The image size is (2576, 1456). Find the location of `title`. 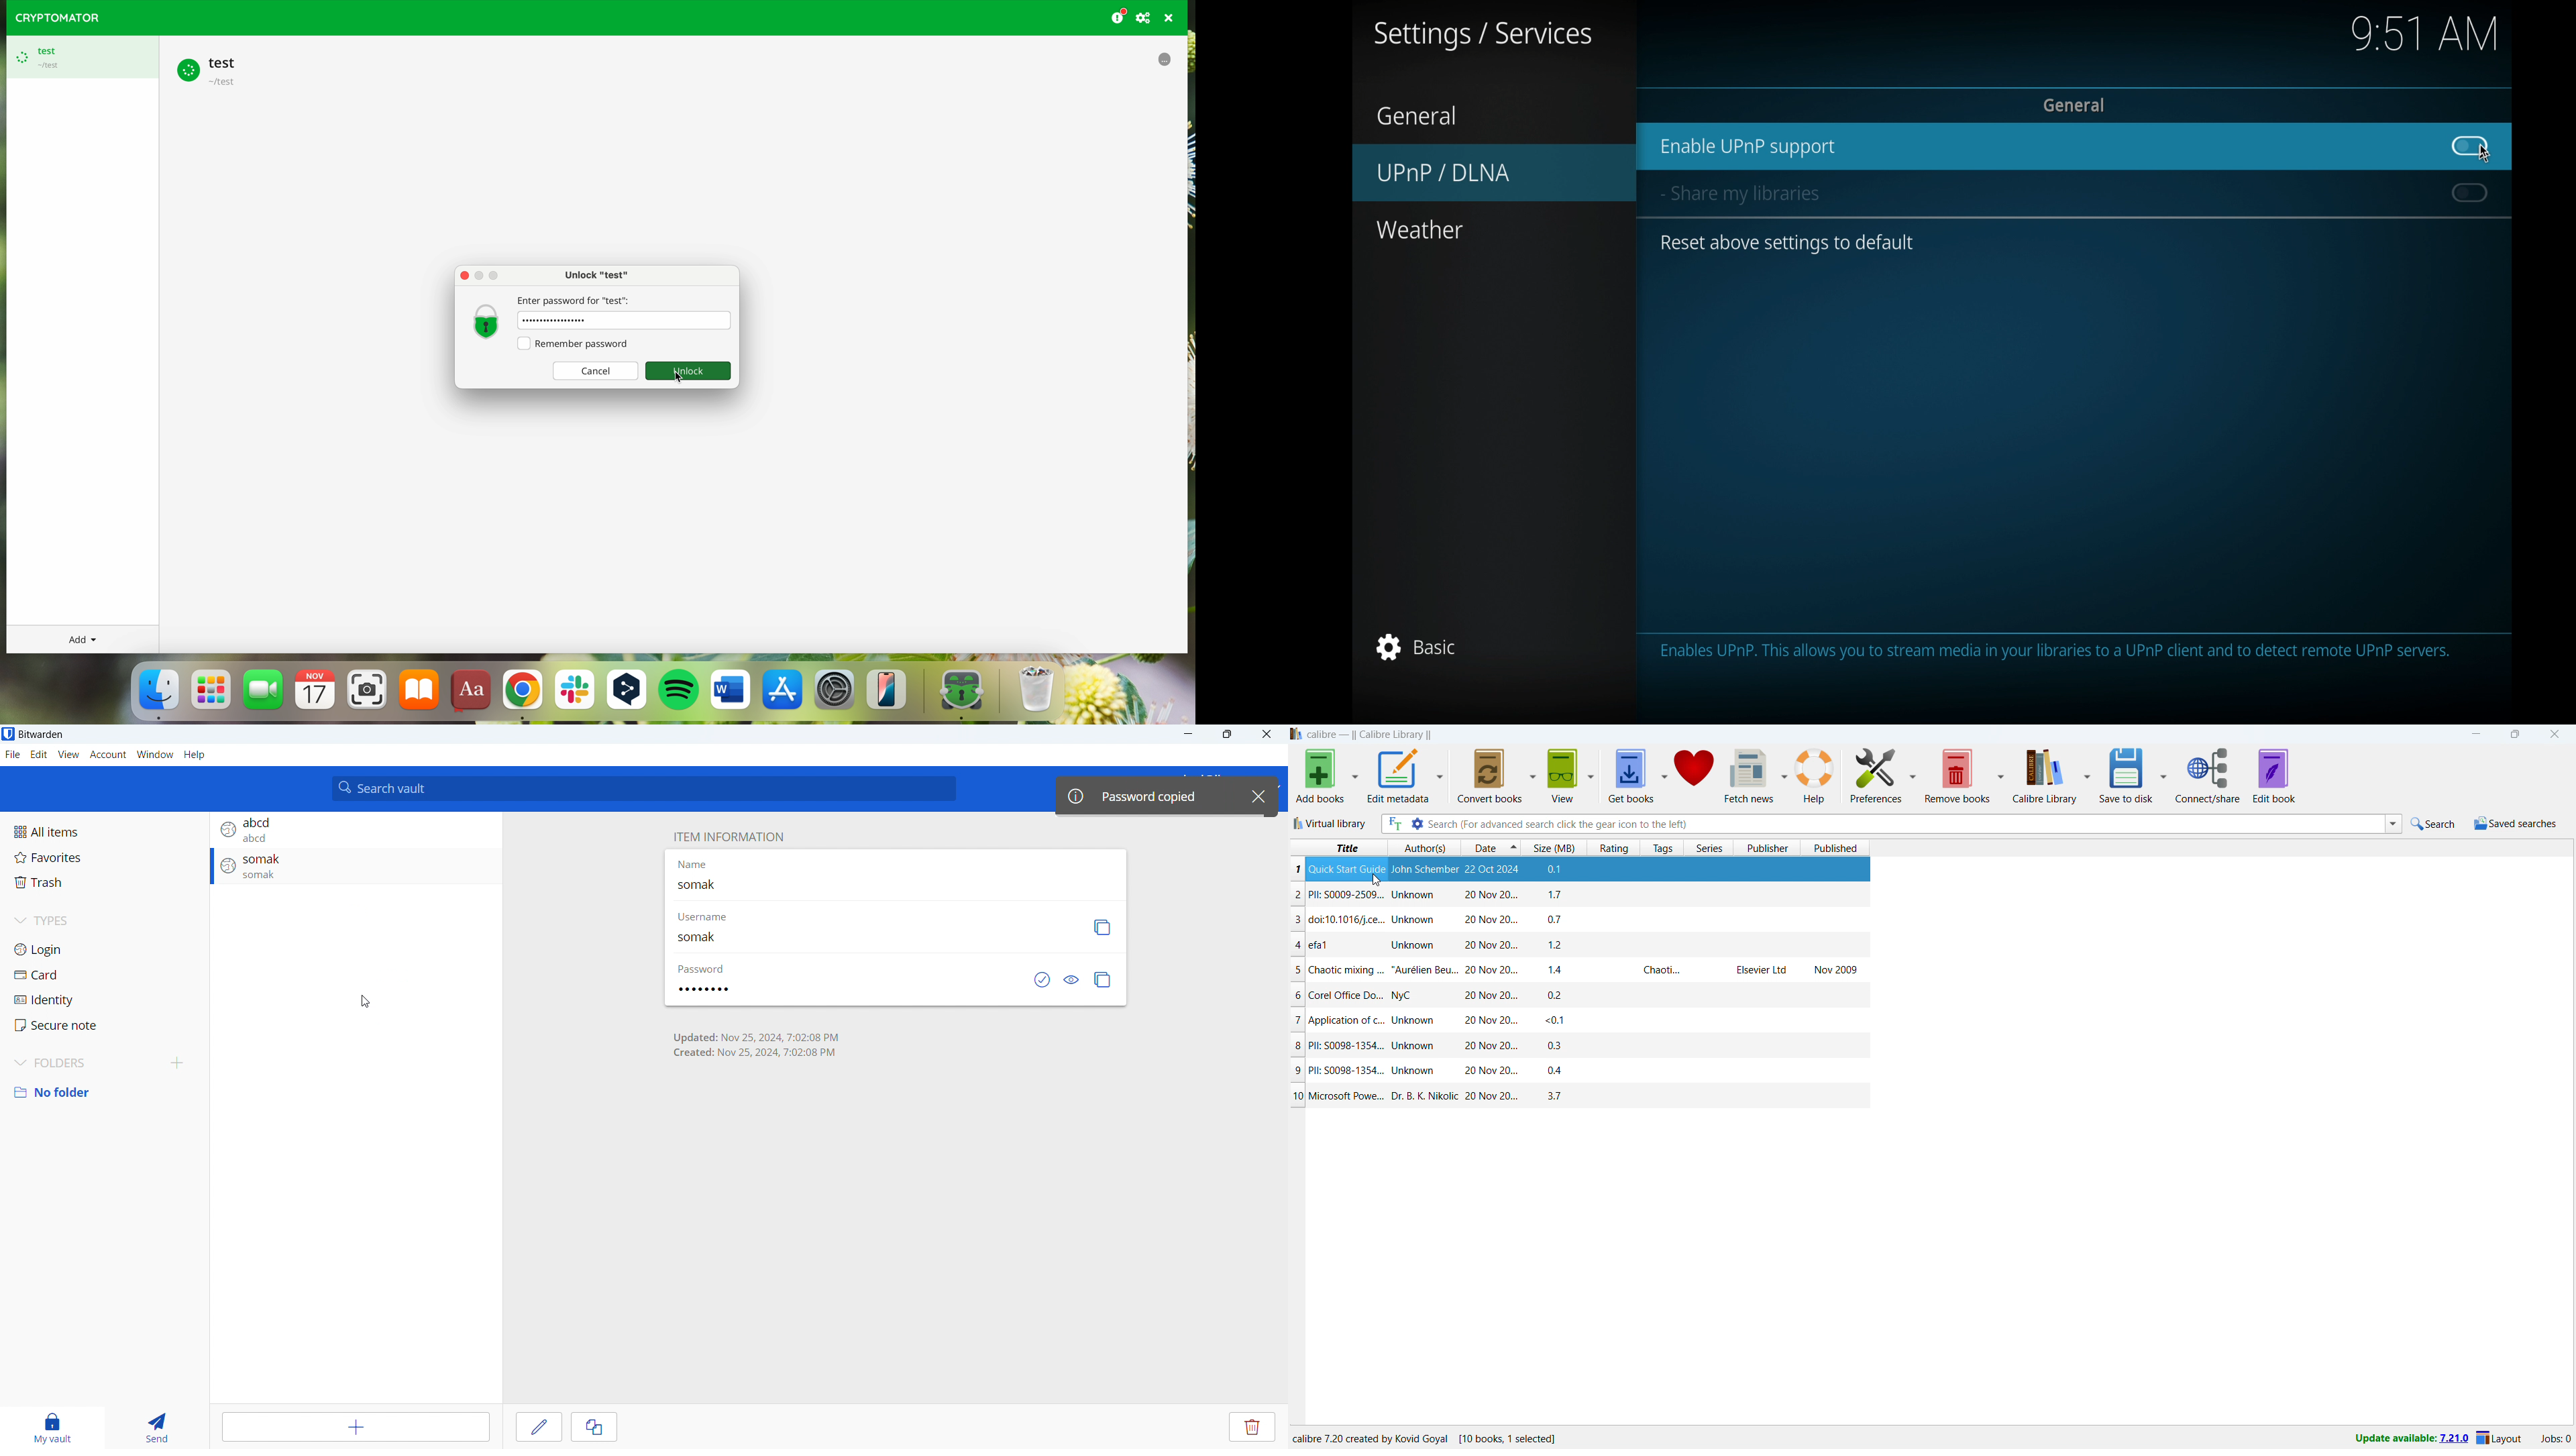

title is located at coordinates (42, 735).